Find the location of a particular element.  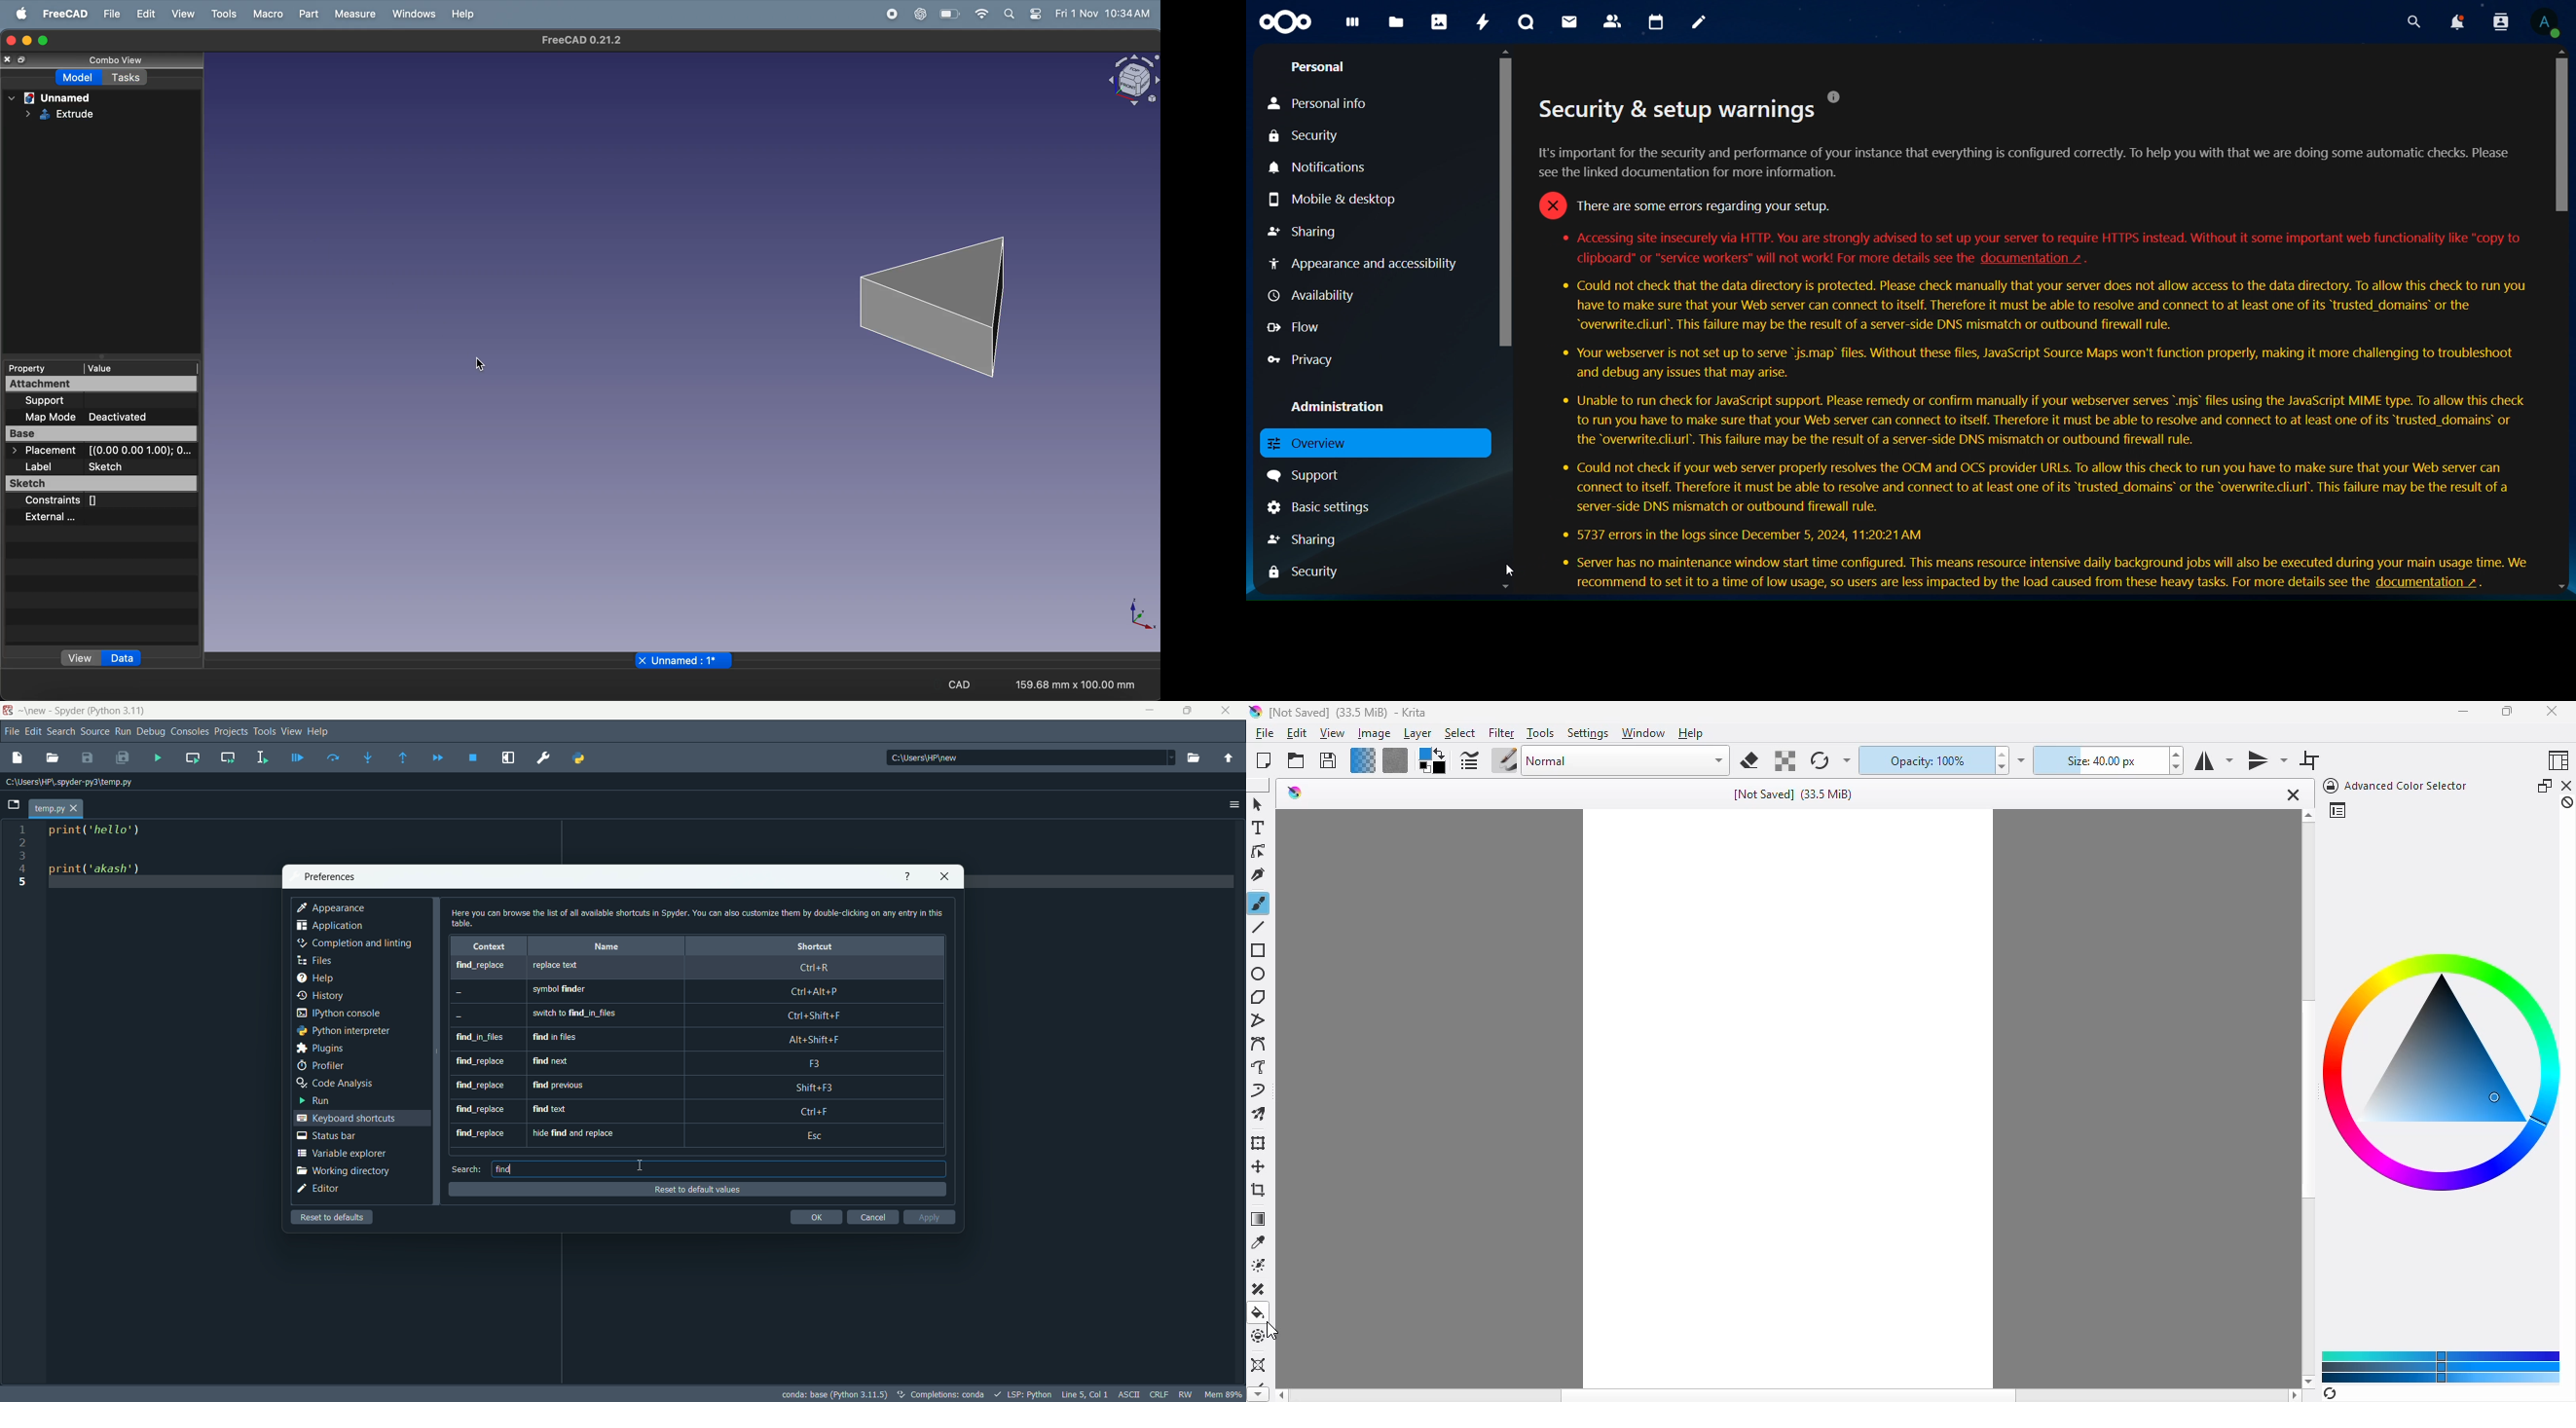

options is located at coordinates (1230, 803).